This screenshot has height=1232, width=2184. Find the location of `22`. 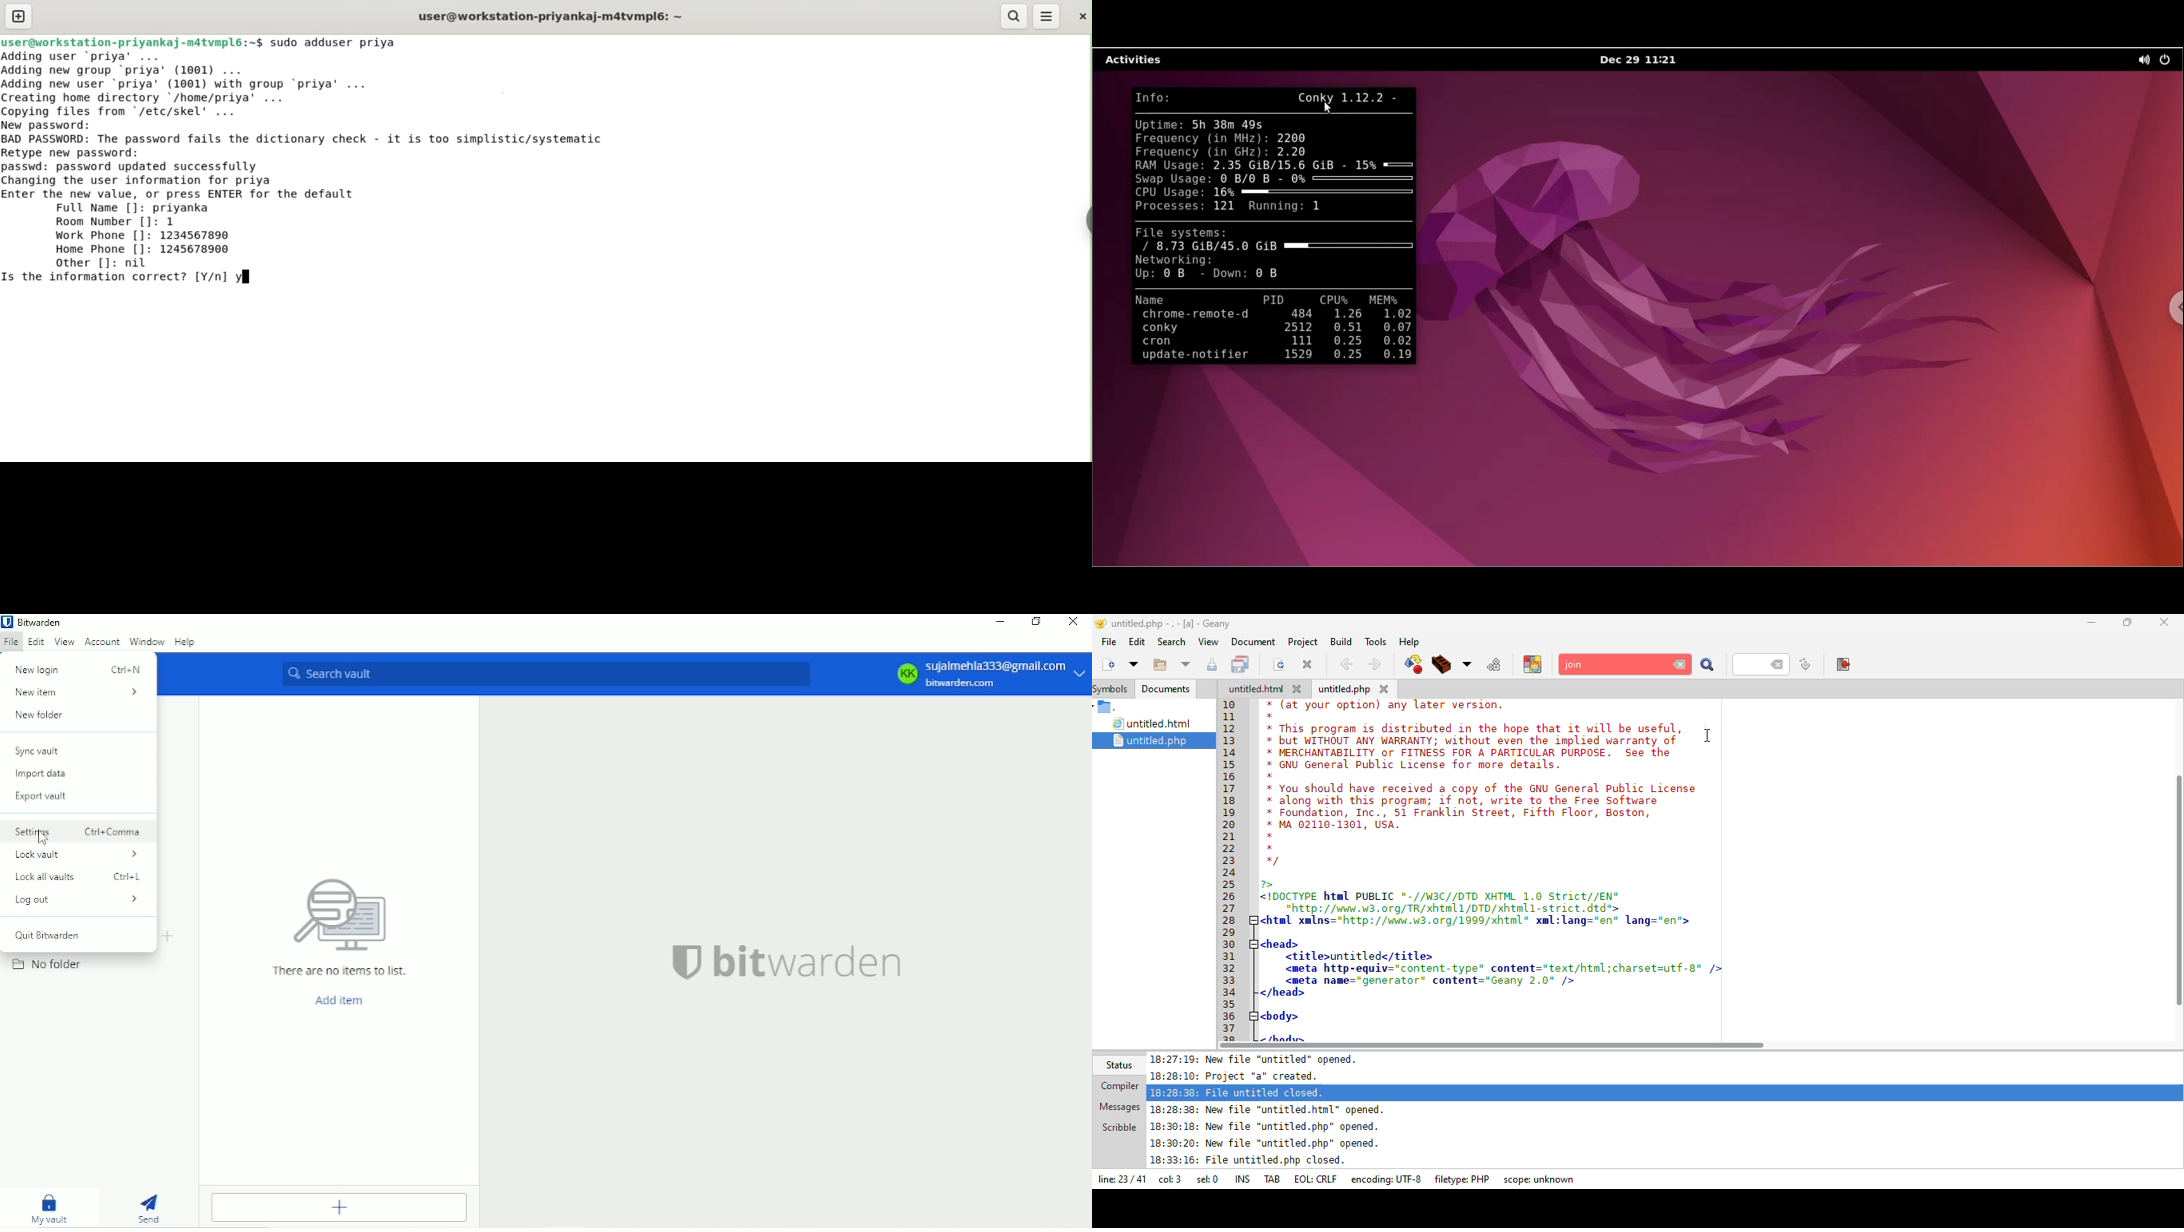

22 is located at coordinates (1229, 850).